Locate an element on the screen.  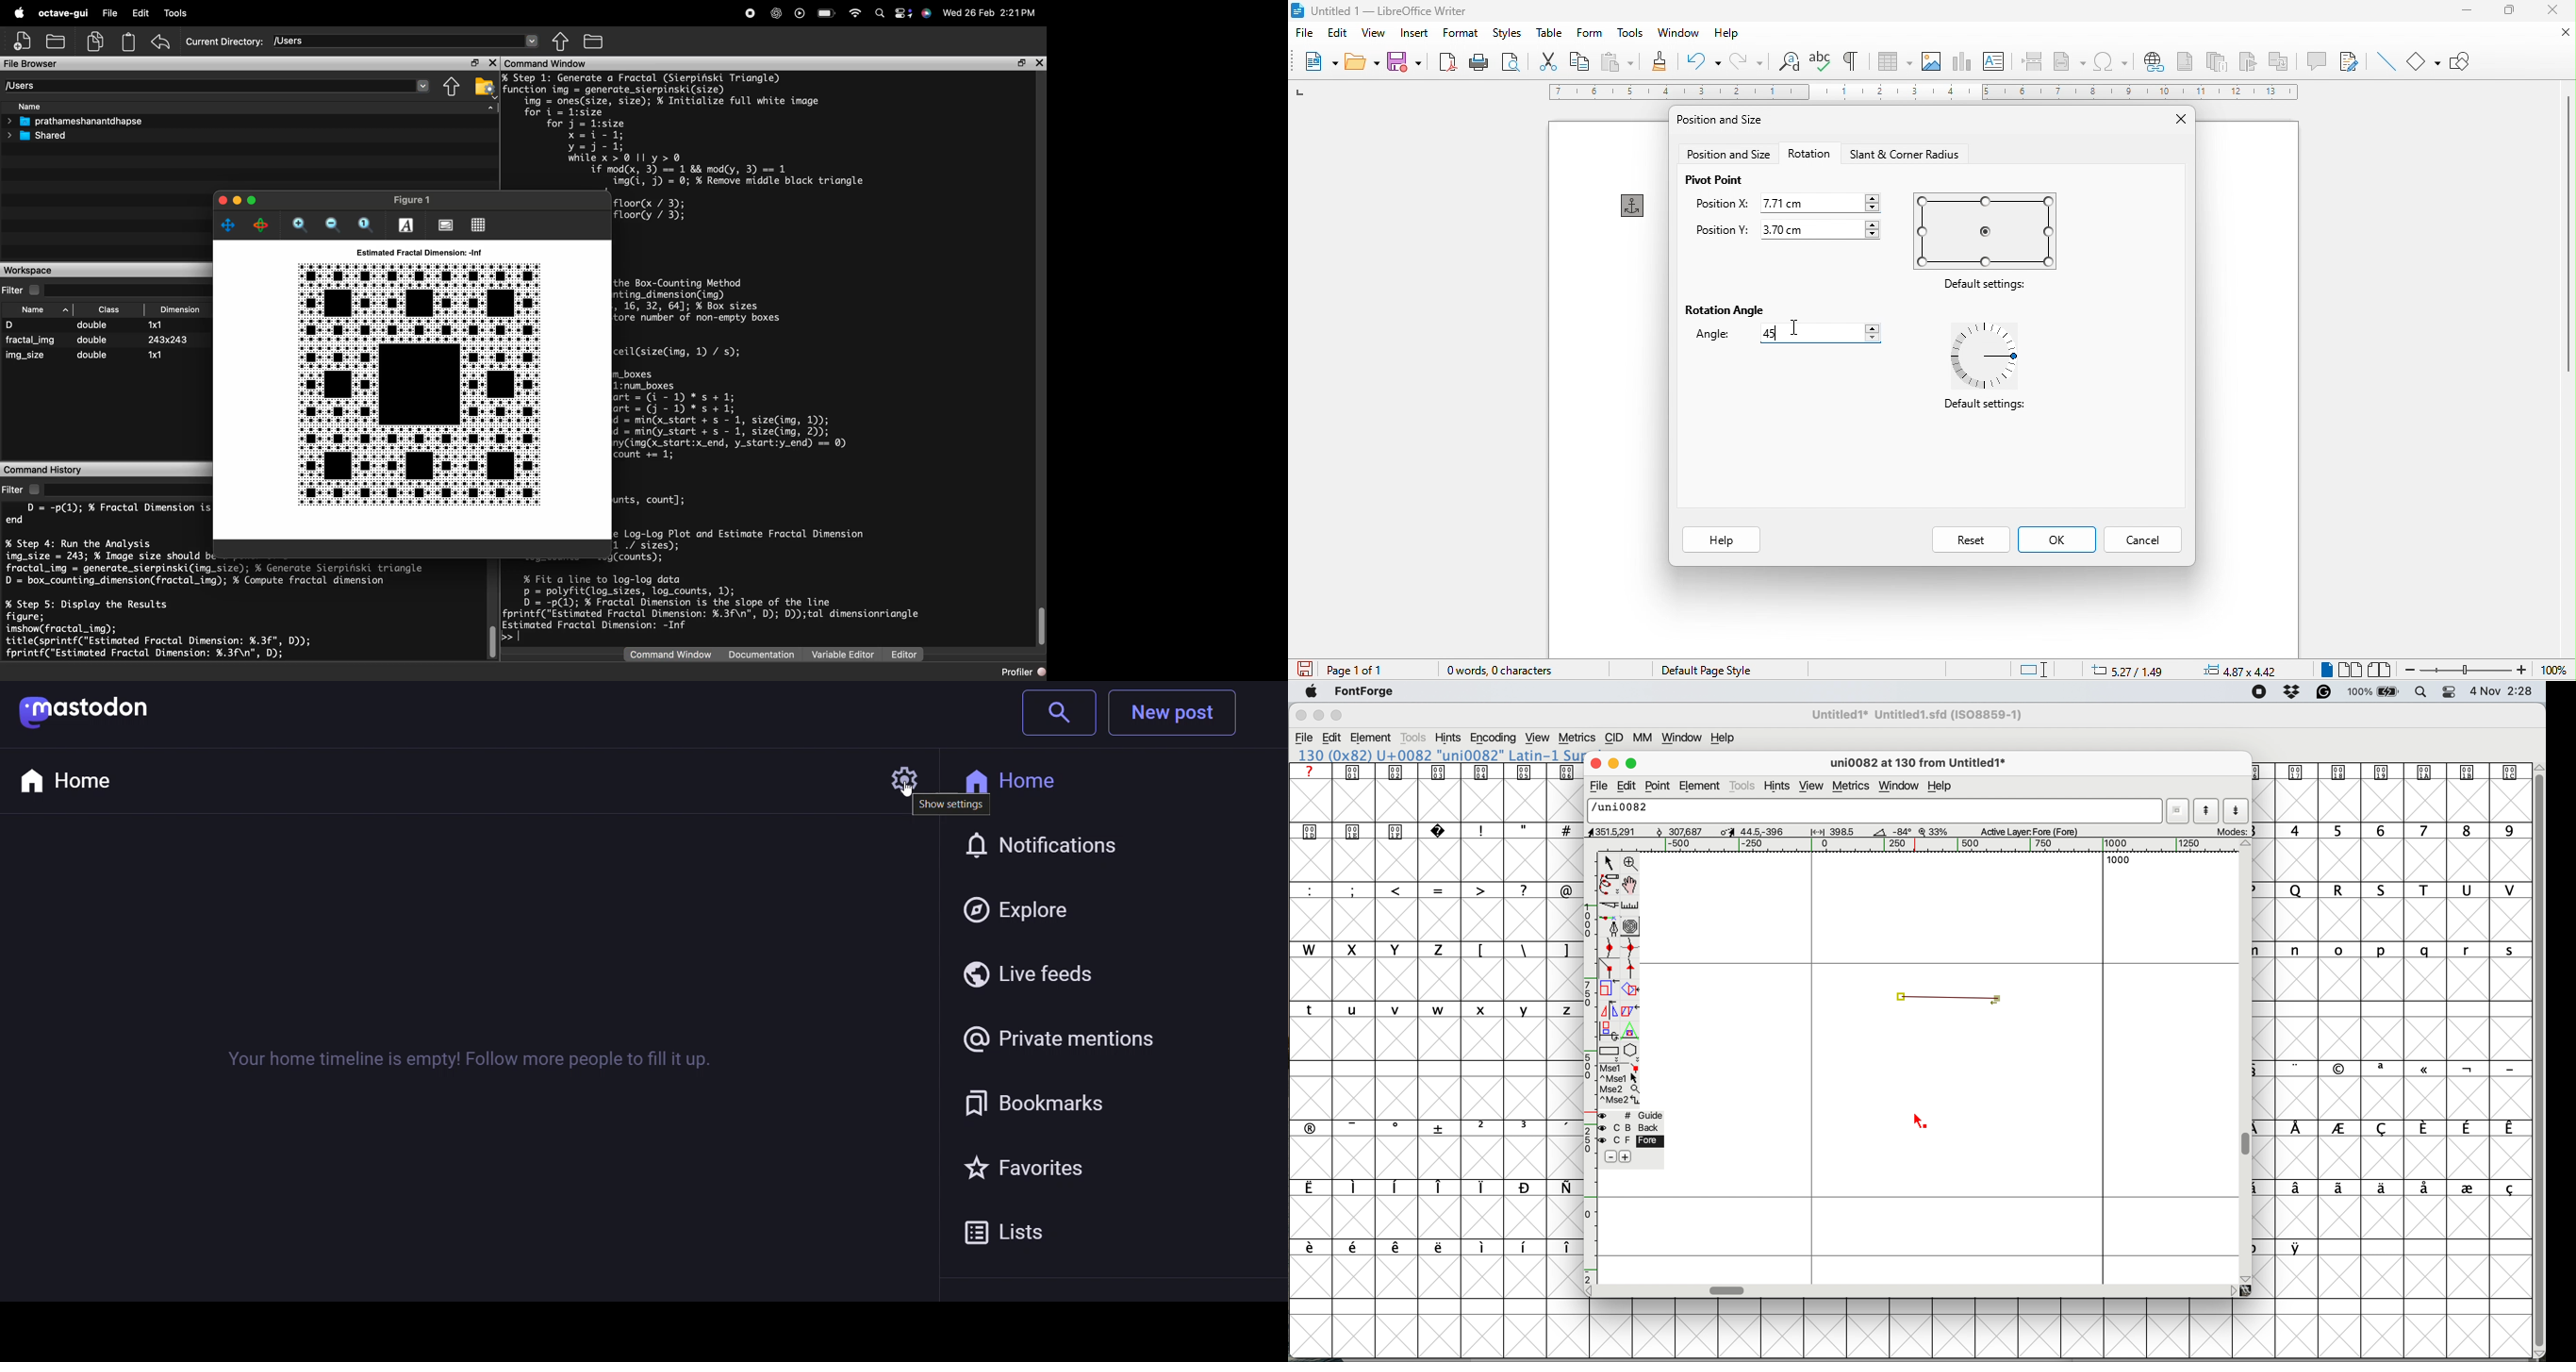
play is located at coordinates (800, 11).